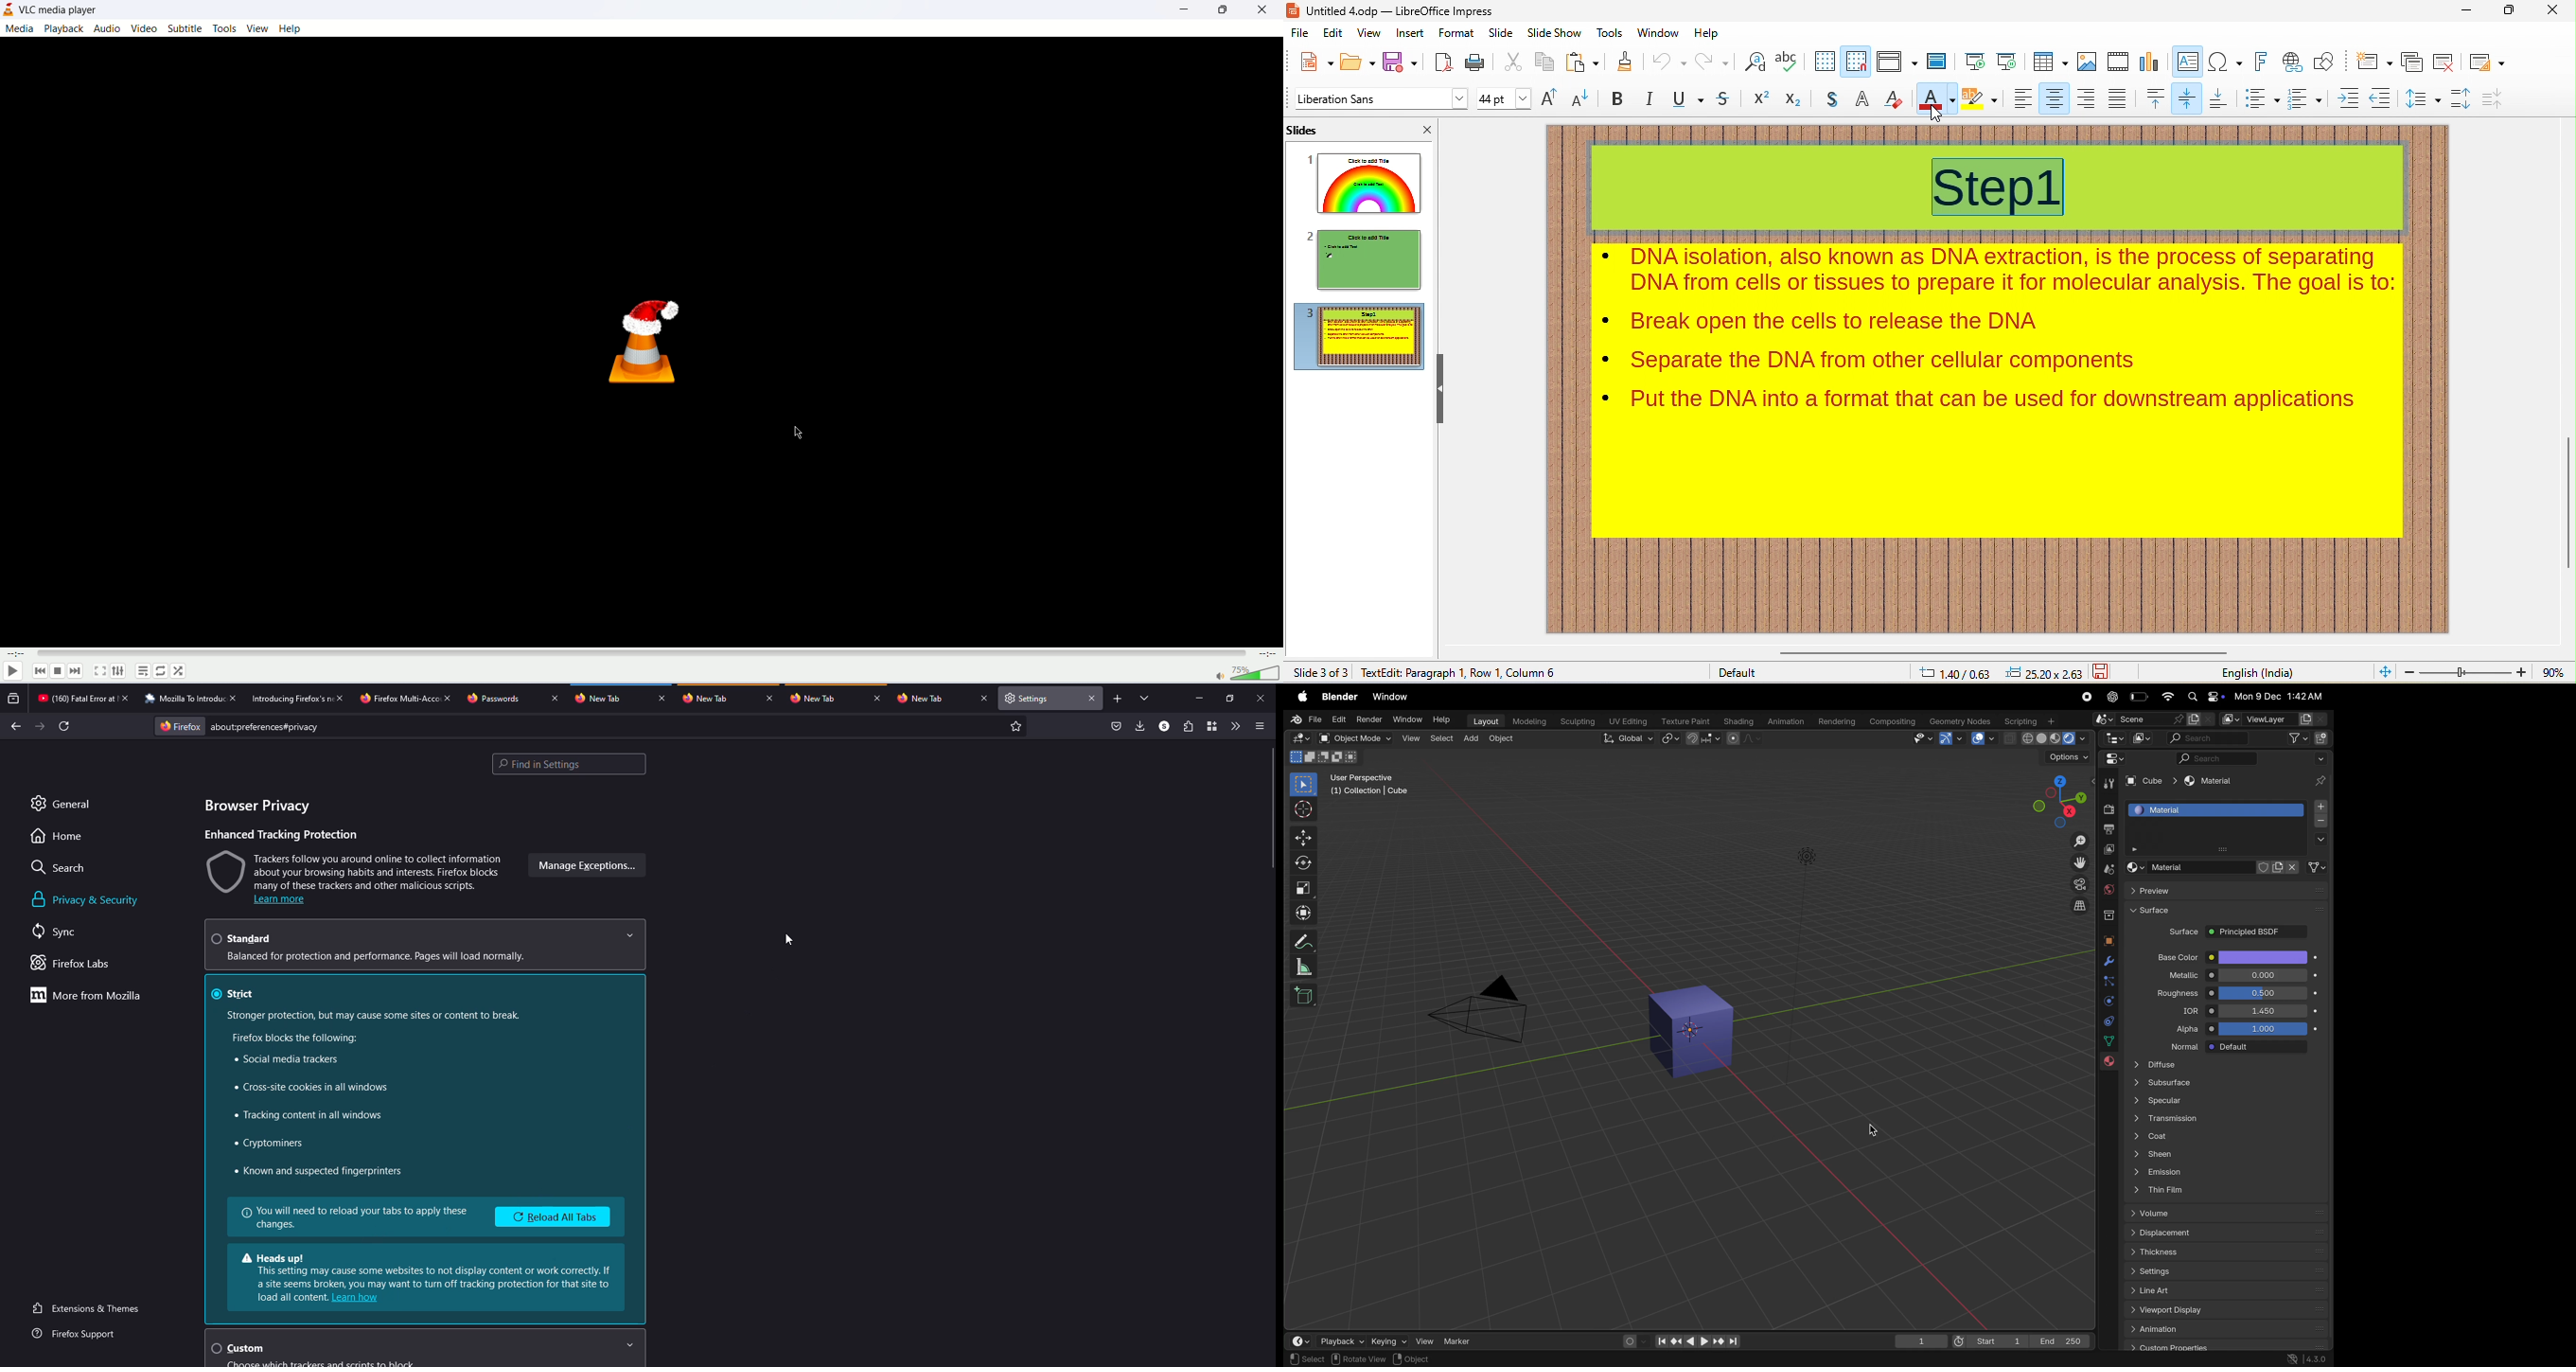  Describe the element at coordinates (2108, 982) in the screenshot. I see `particle` at that location.